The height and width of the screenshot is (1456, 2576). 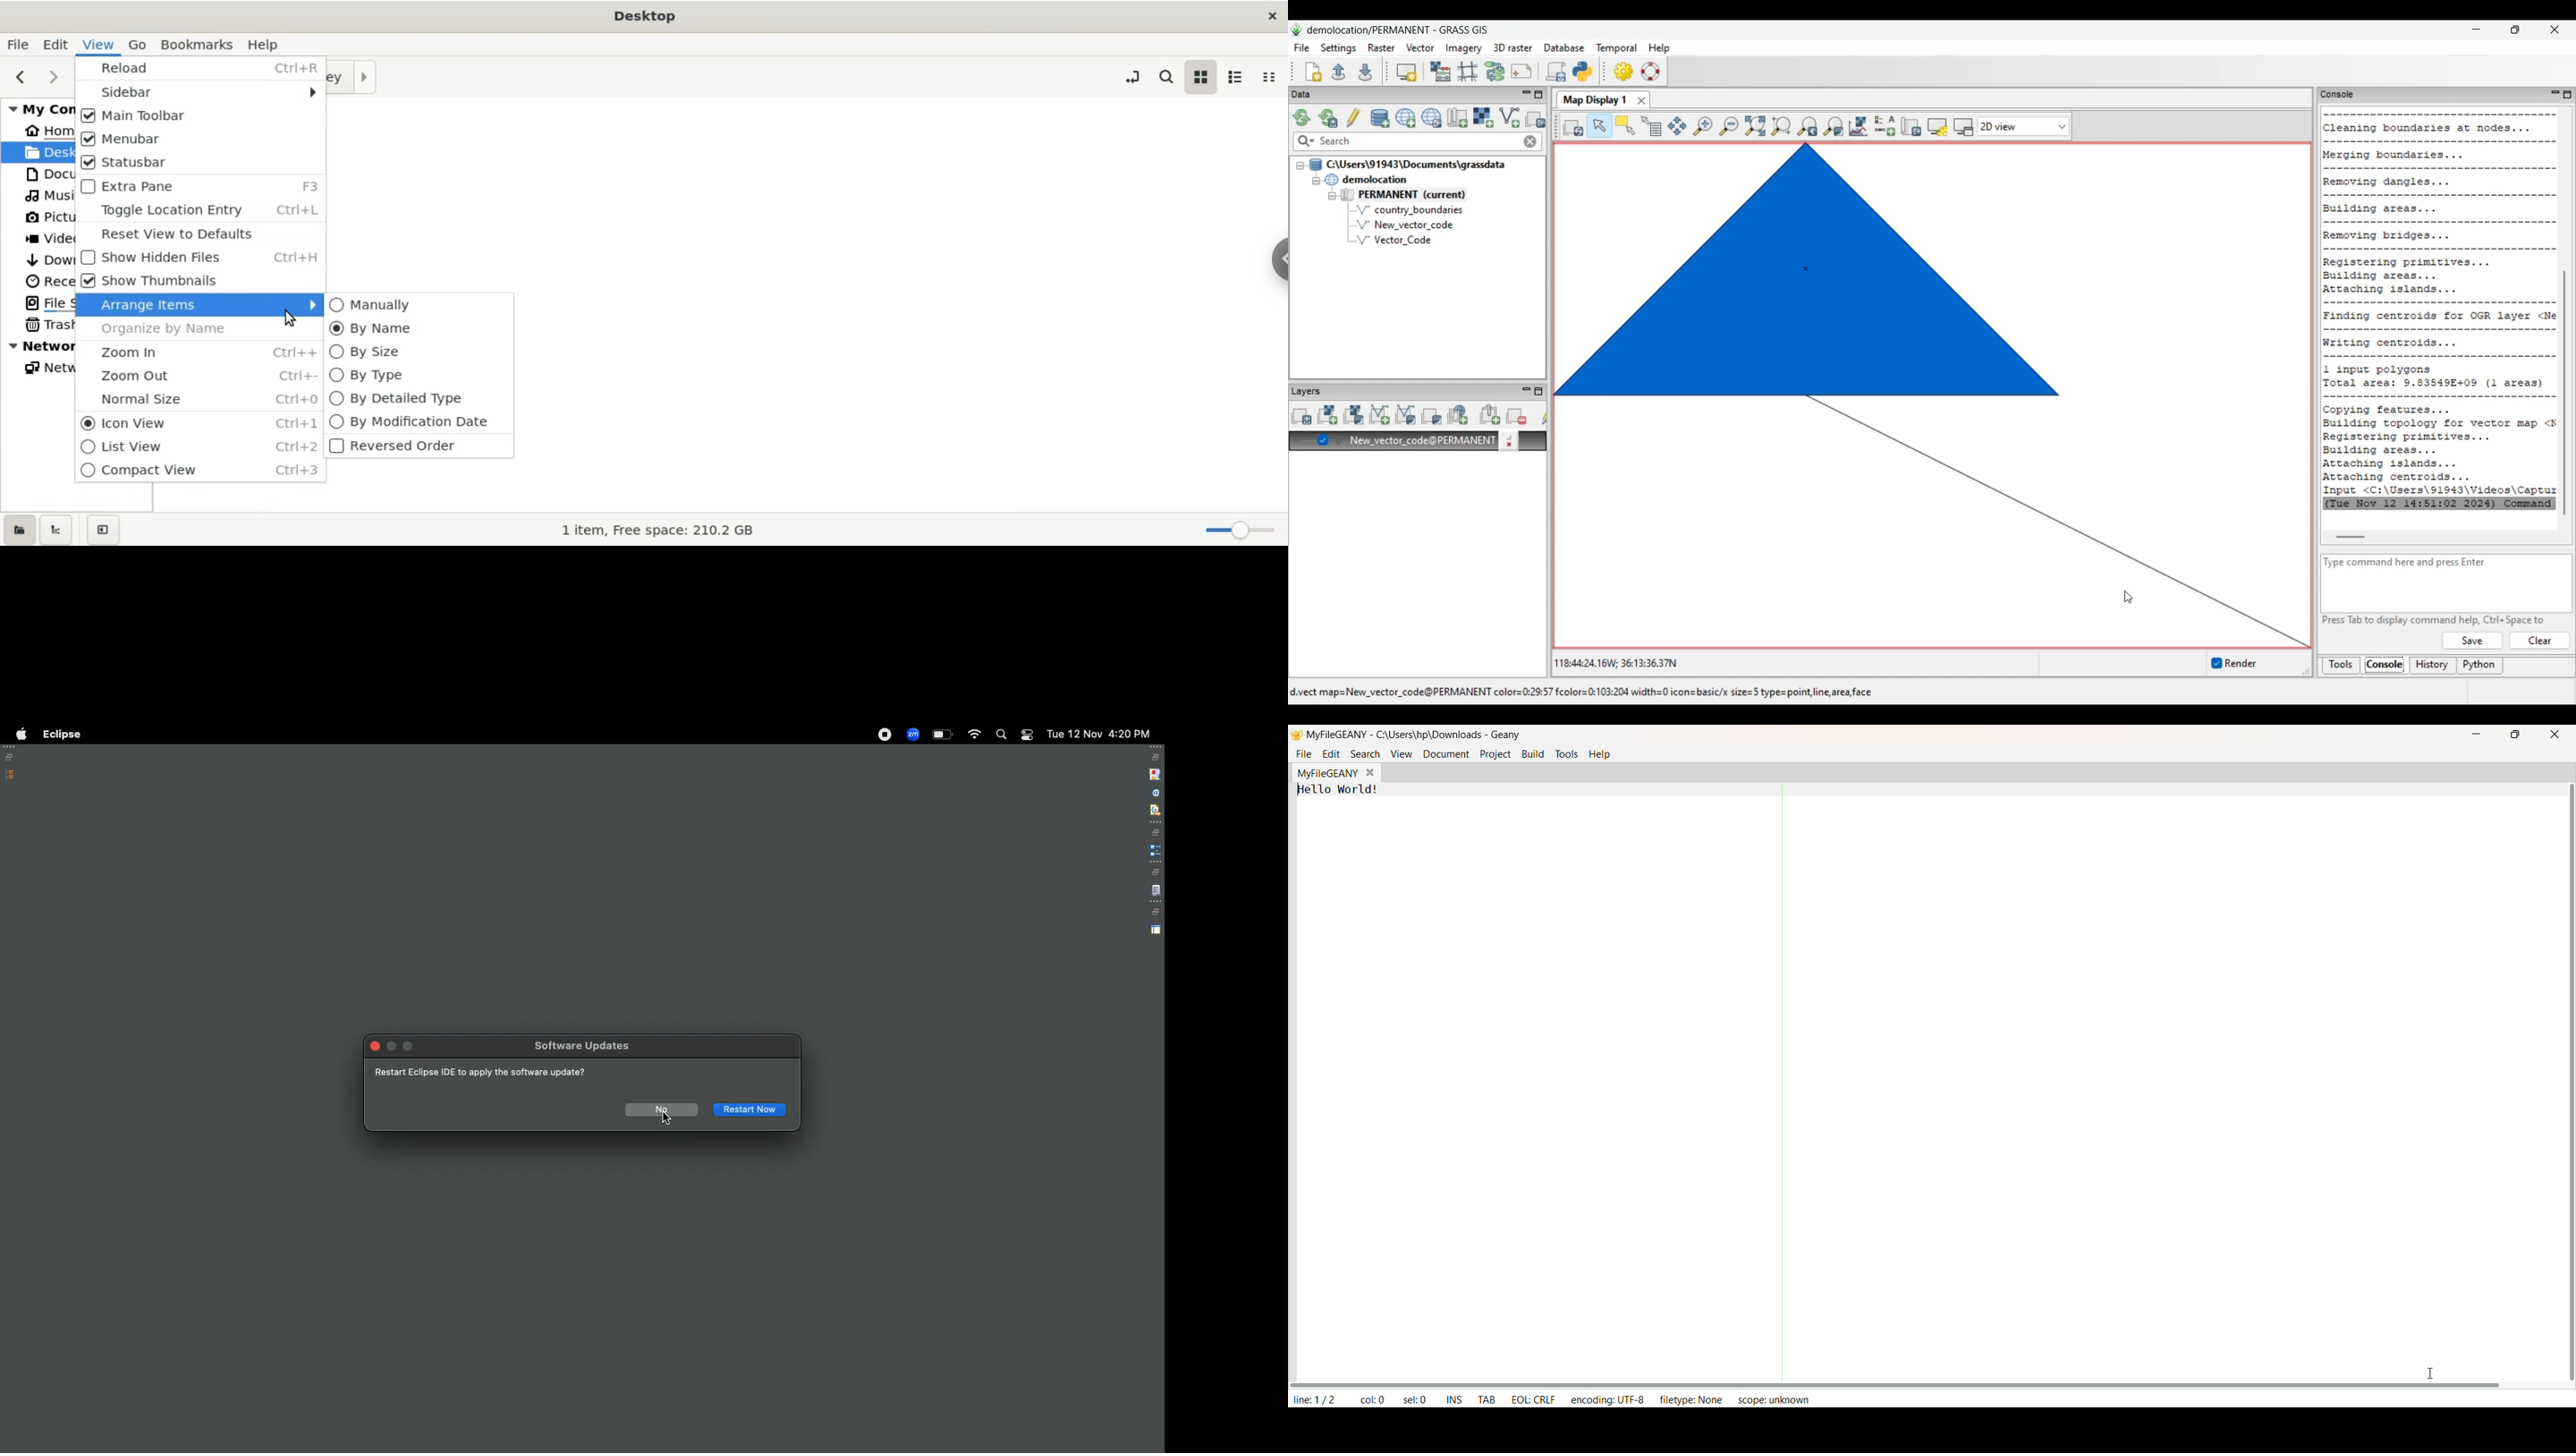 I want to click on Software updates, so click(x=585, y=1048).